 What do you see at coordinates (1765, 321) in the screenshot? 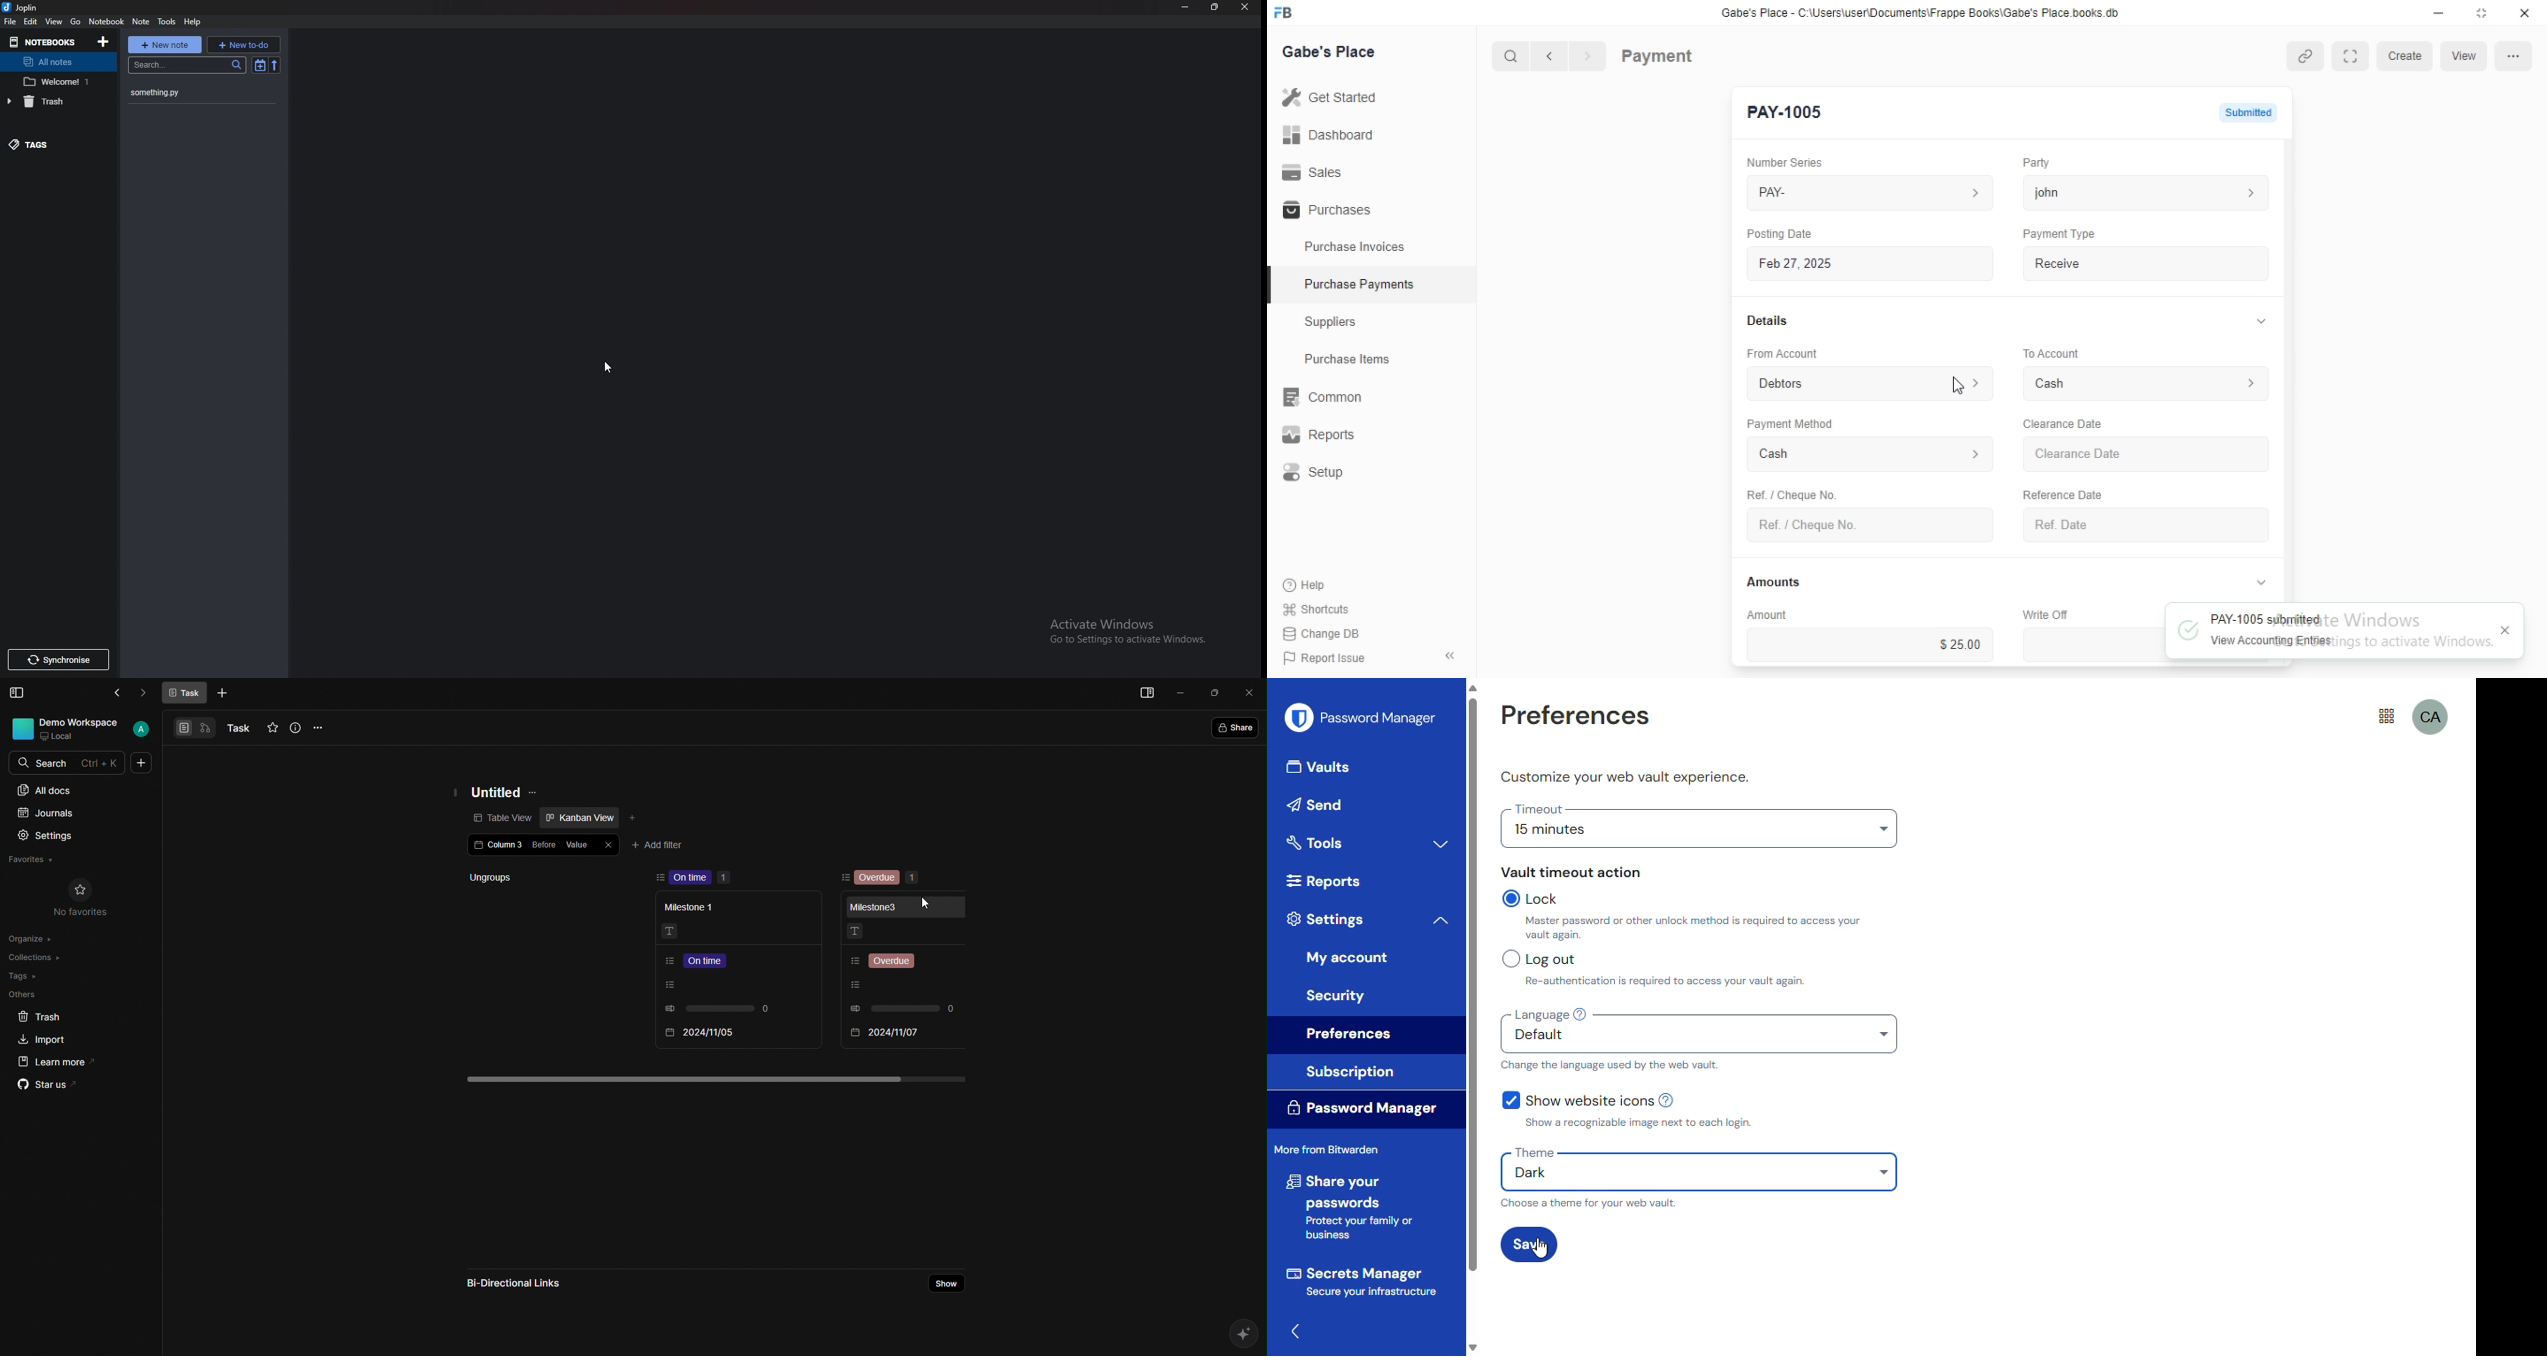
I see `Details` at bounding box center [1765, 321].